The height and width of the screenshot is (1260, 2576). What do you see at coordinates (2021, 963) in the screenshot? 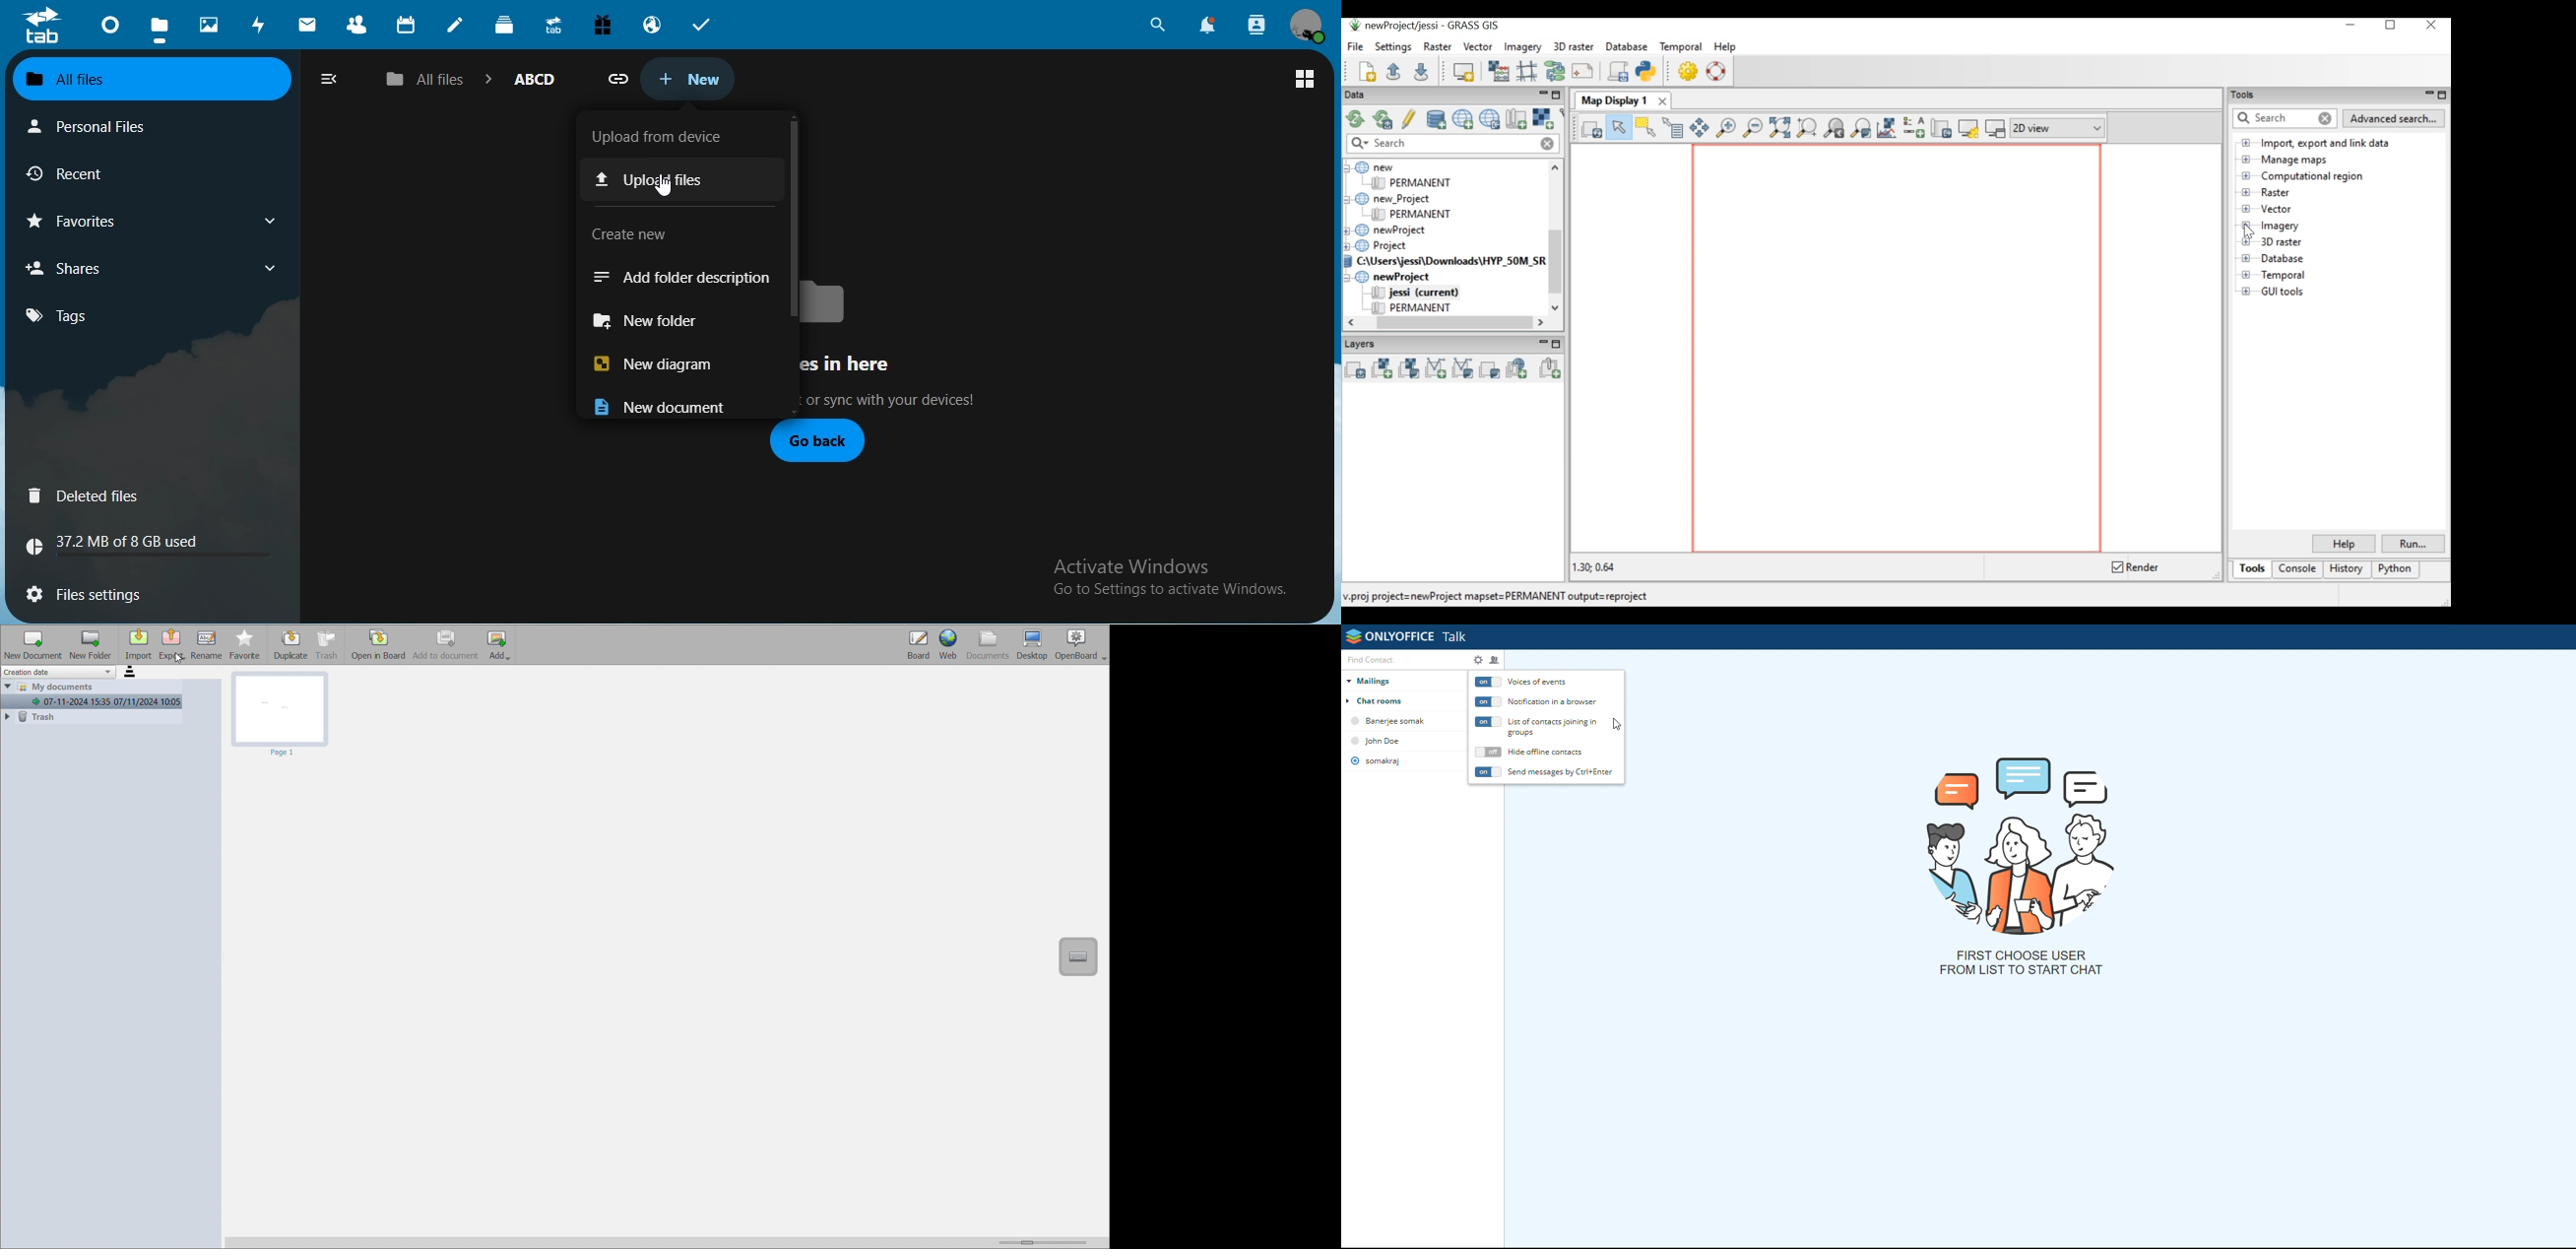
I see `first choose user from list to start chat` at bounding box center [2021, 963].